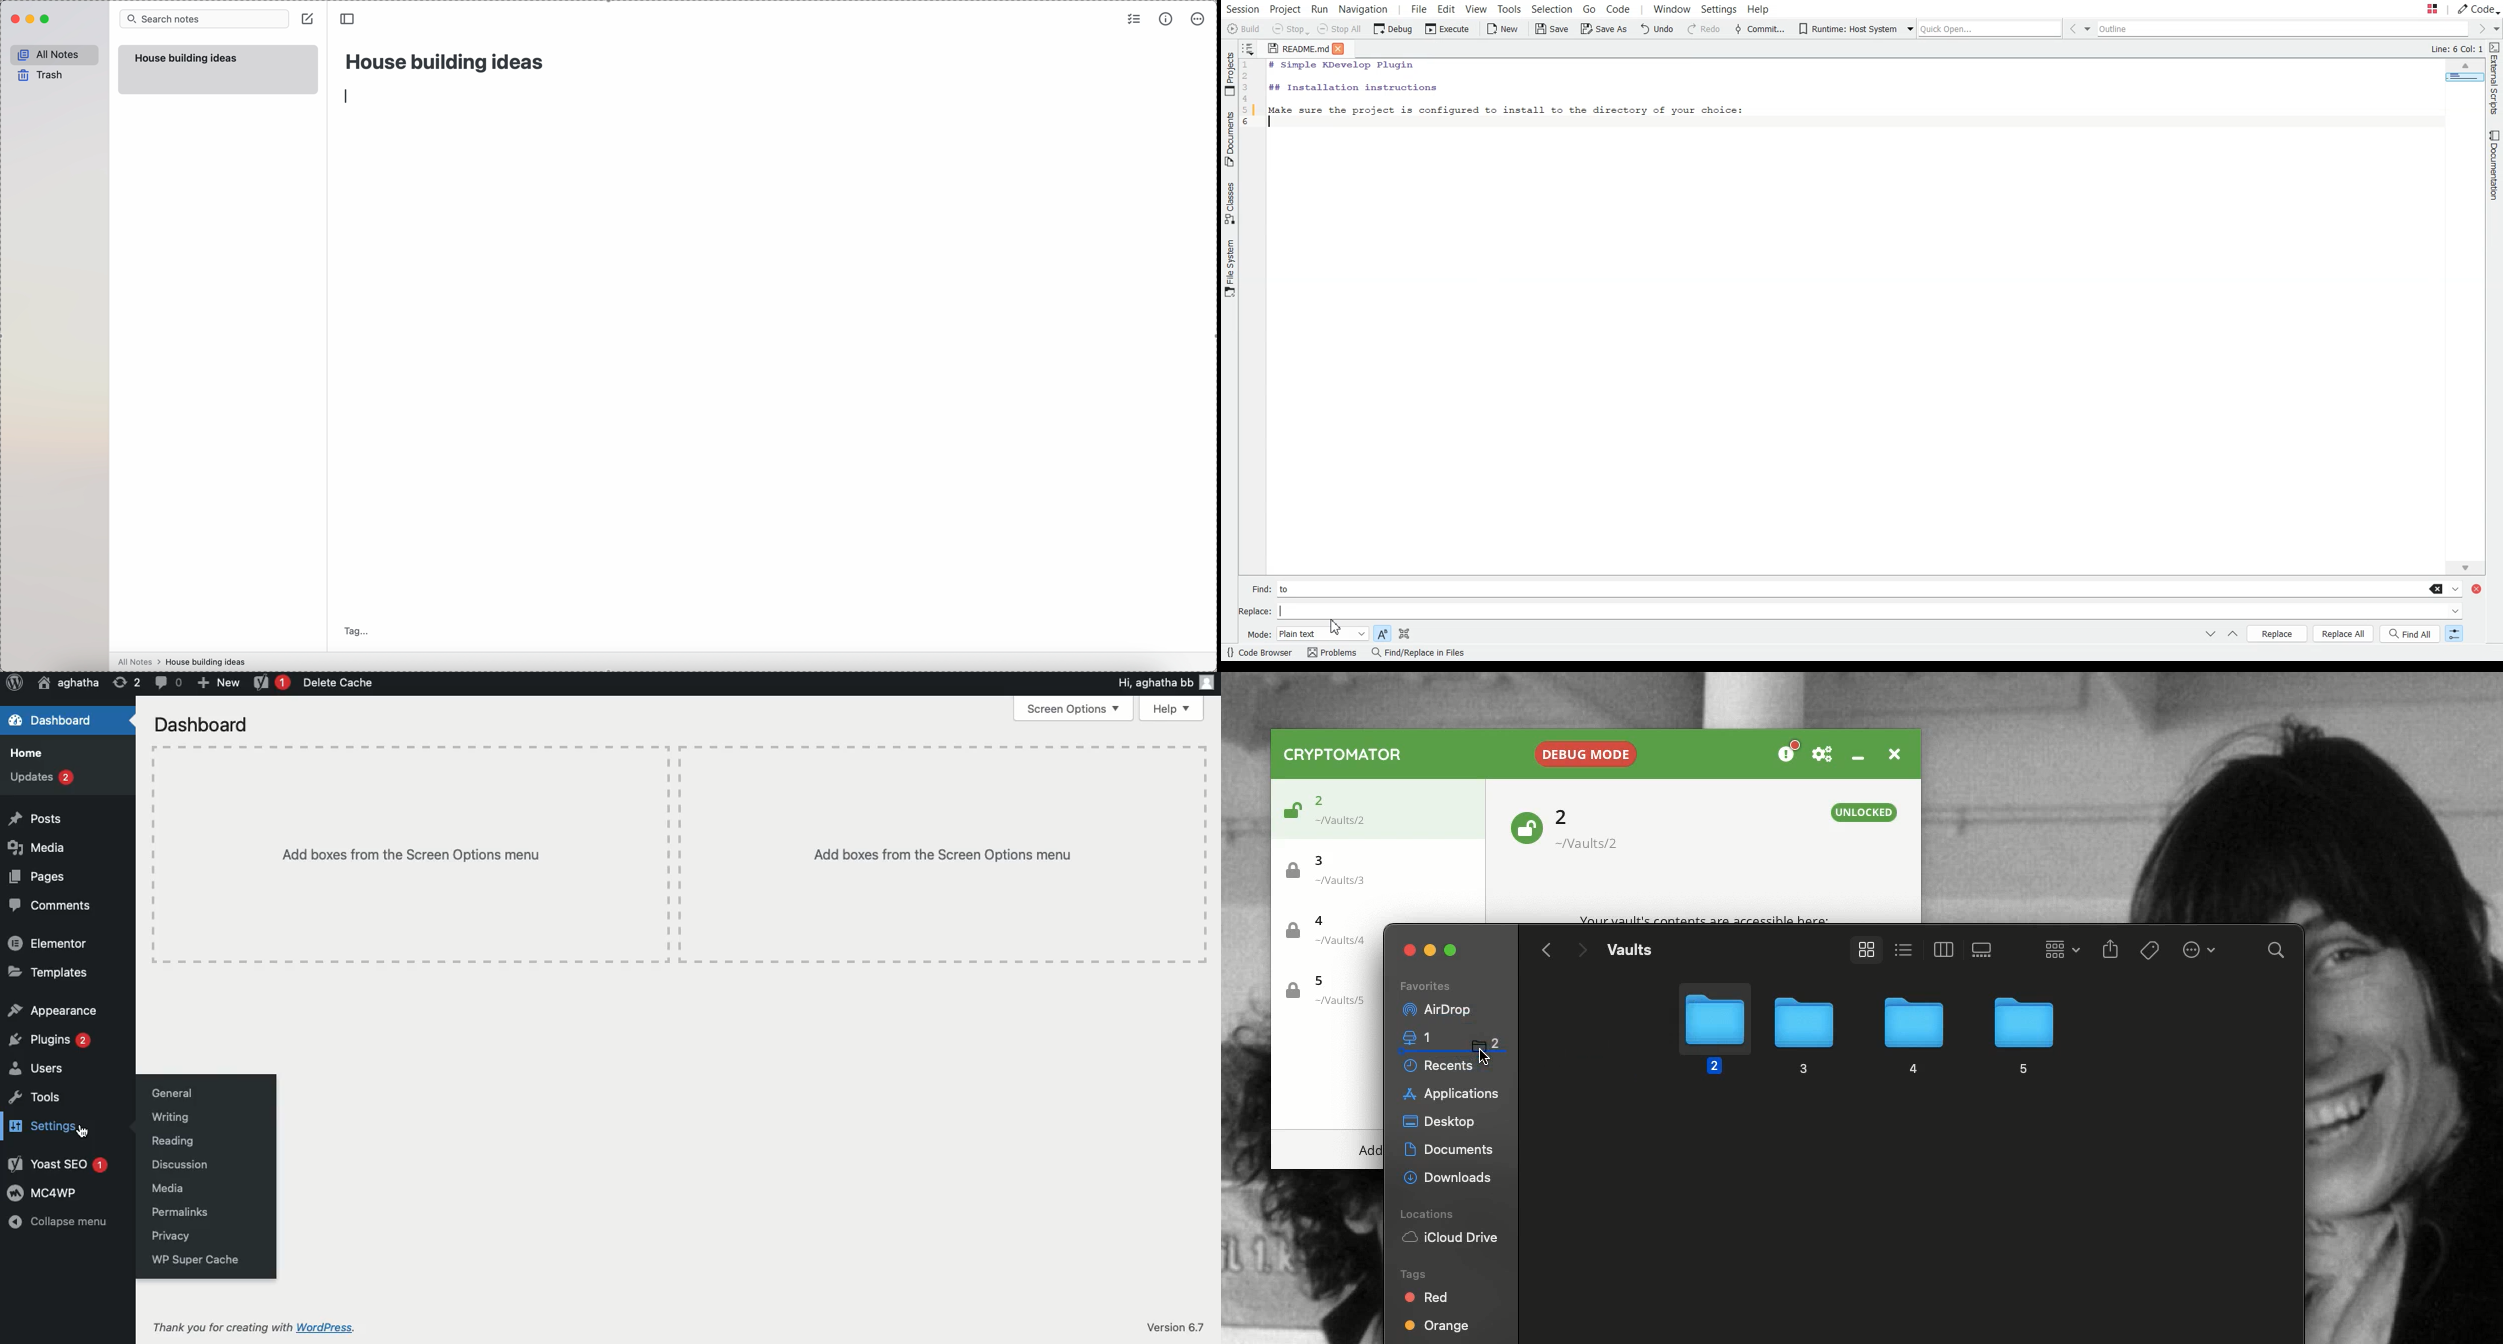 The image size is (2520, 1344). What do you see at coordinates (1704, 920) in the screenshot?
I see `Your vault's contents are accessible here` at bounding box center [1704, 920].